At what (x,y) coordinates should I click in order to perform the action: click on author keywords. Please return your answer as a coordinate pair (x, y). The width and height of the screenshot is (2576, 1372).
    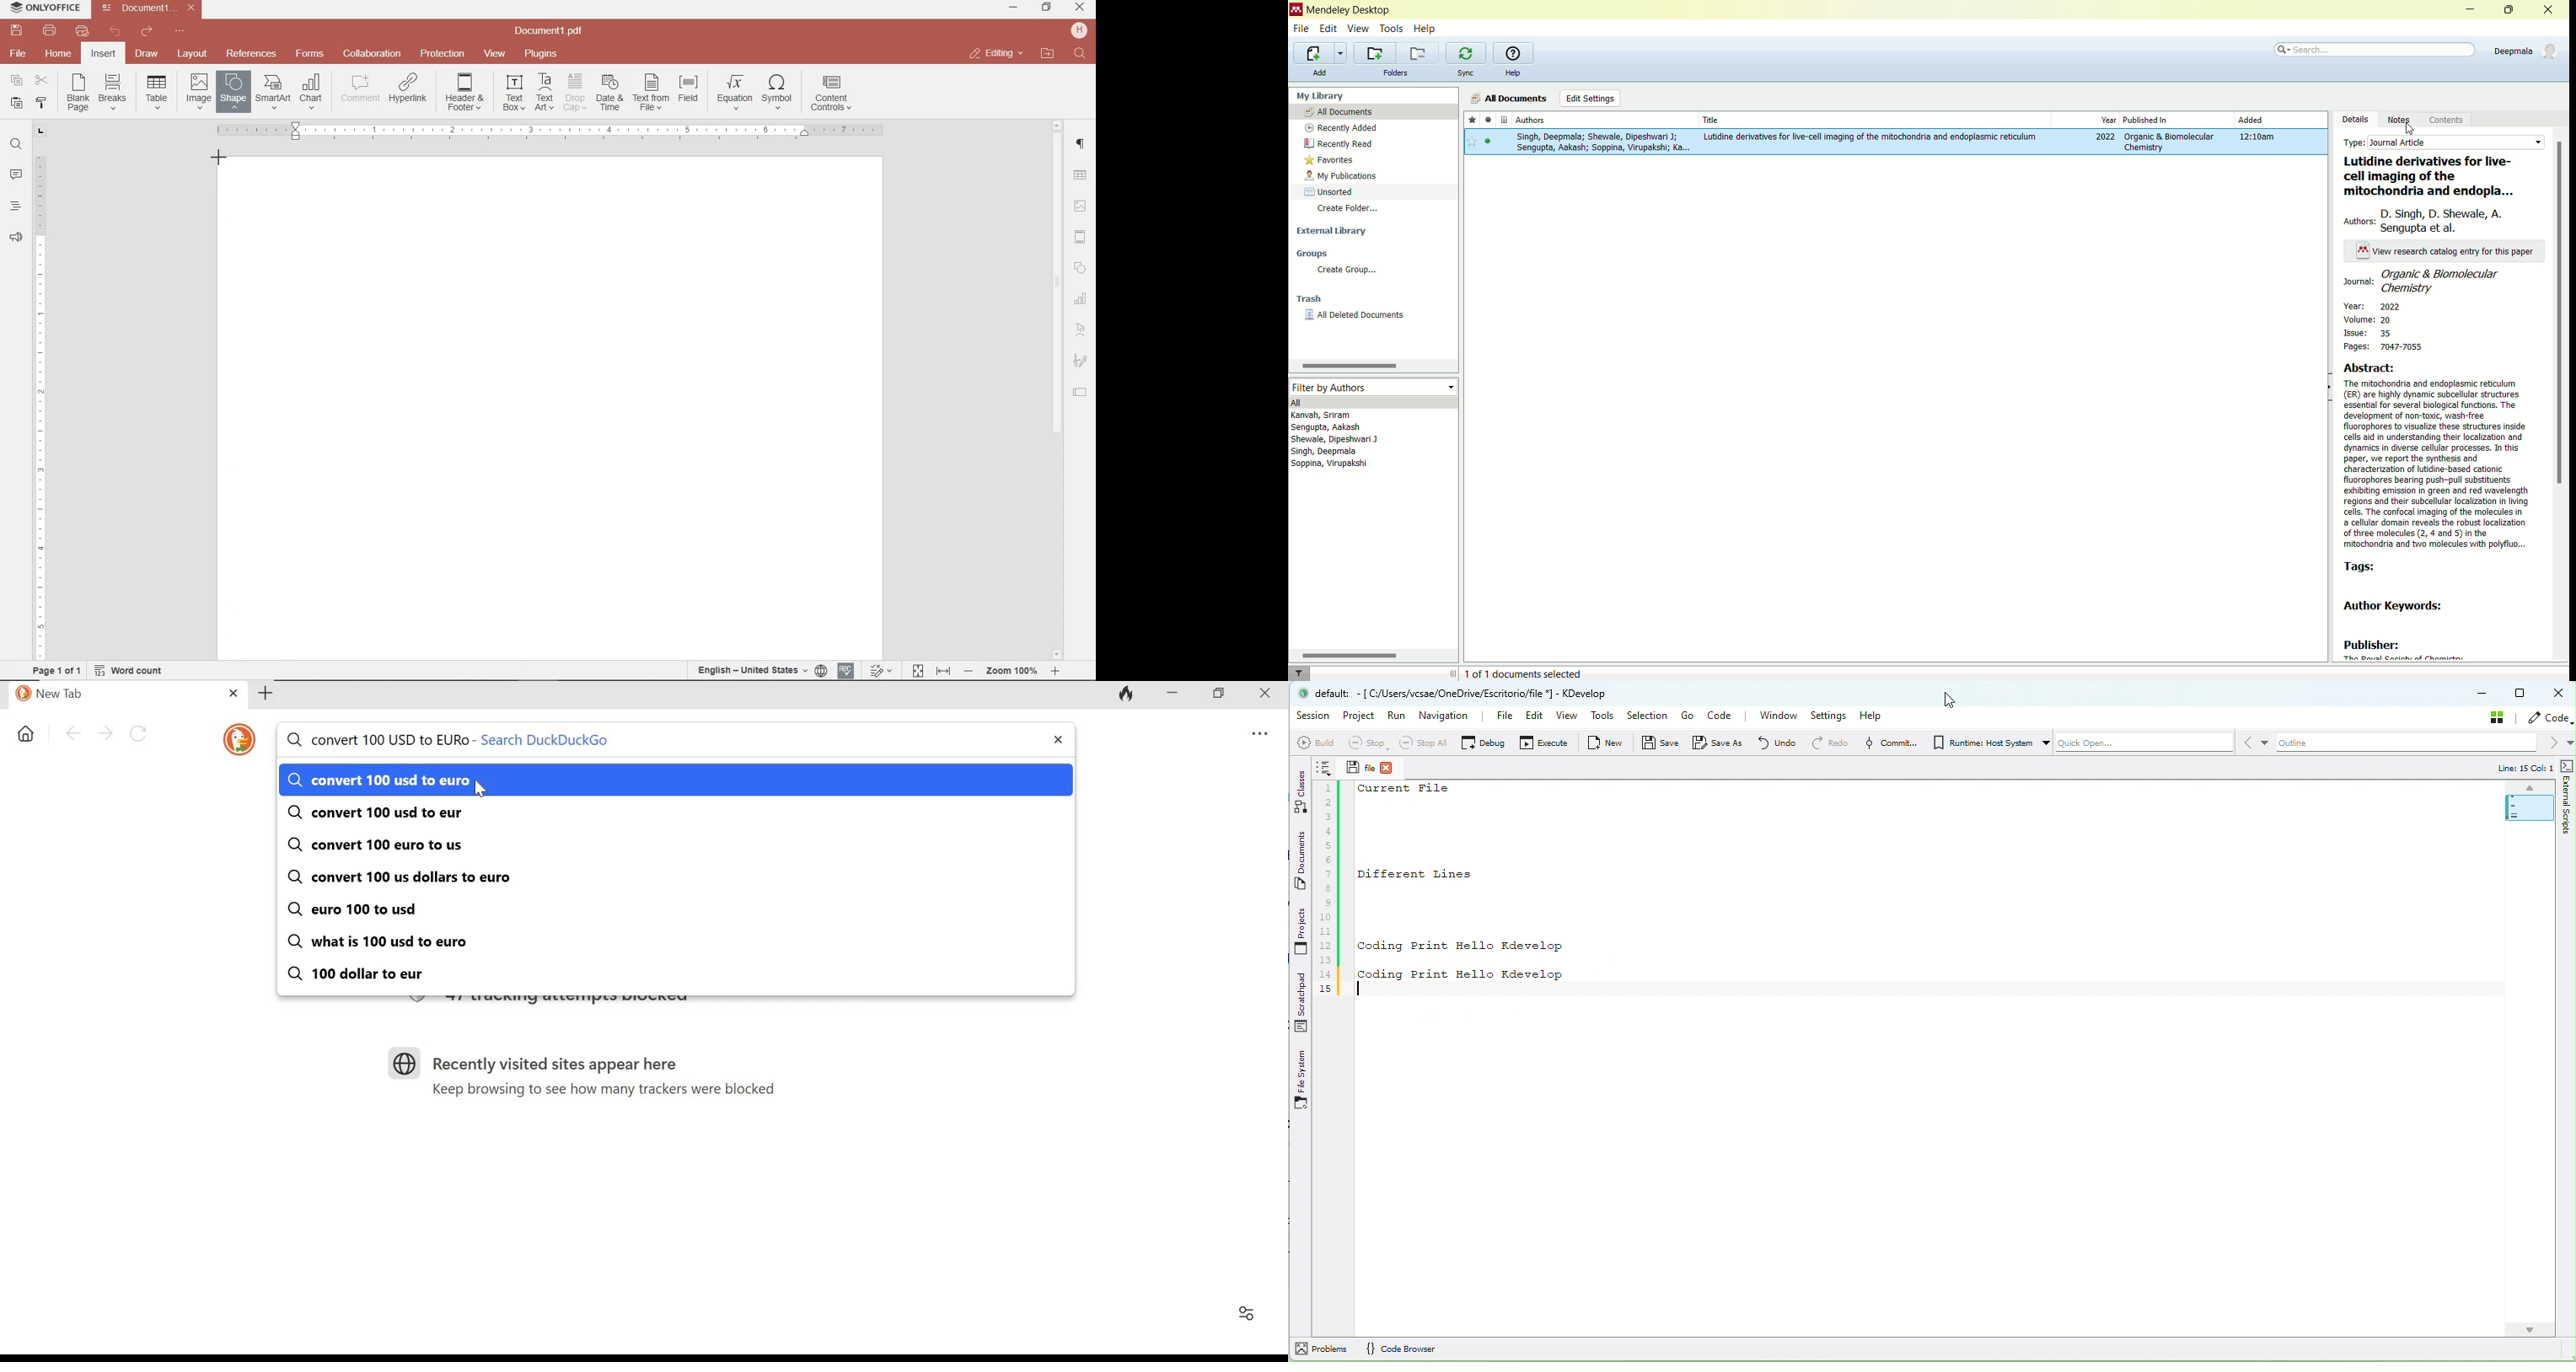
    Looking at the image, I should click on (2408, 605).